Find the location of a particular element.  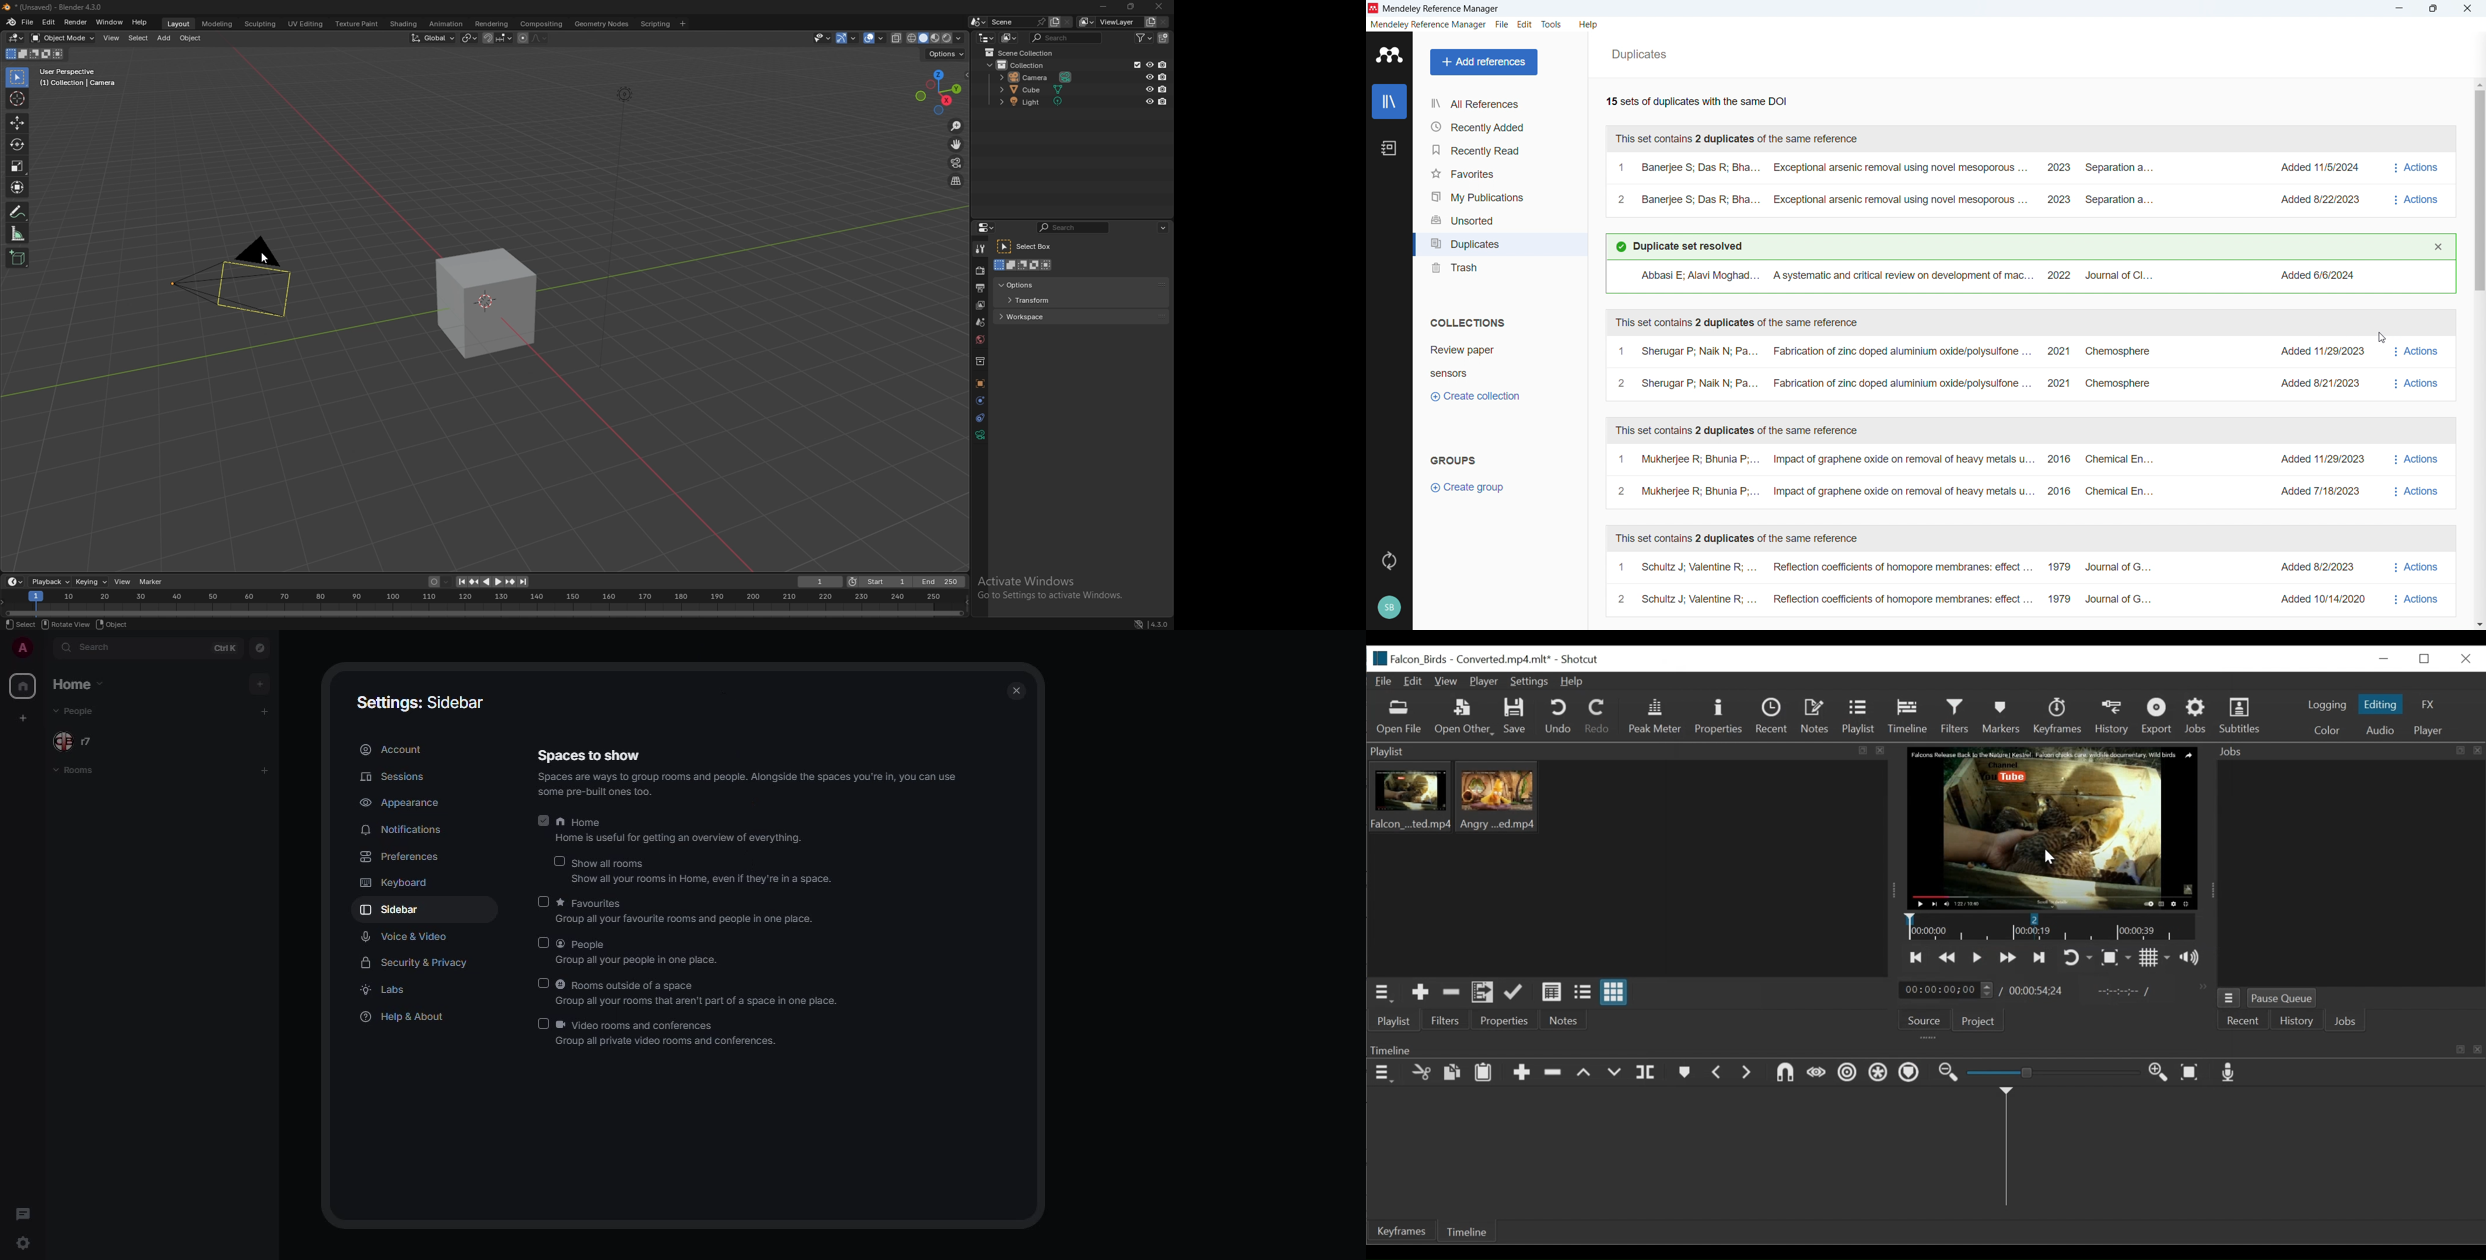

mode is located at coordinates (34, 54).